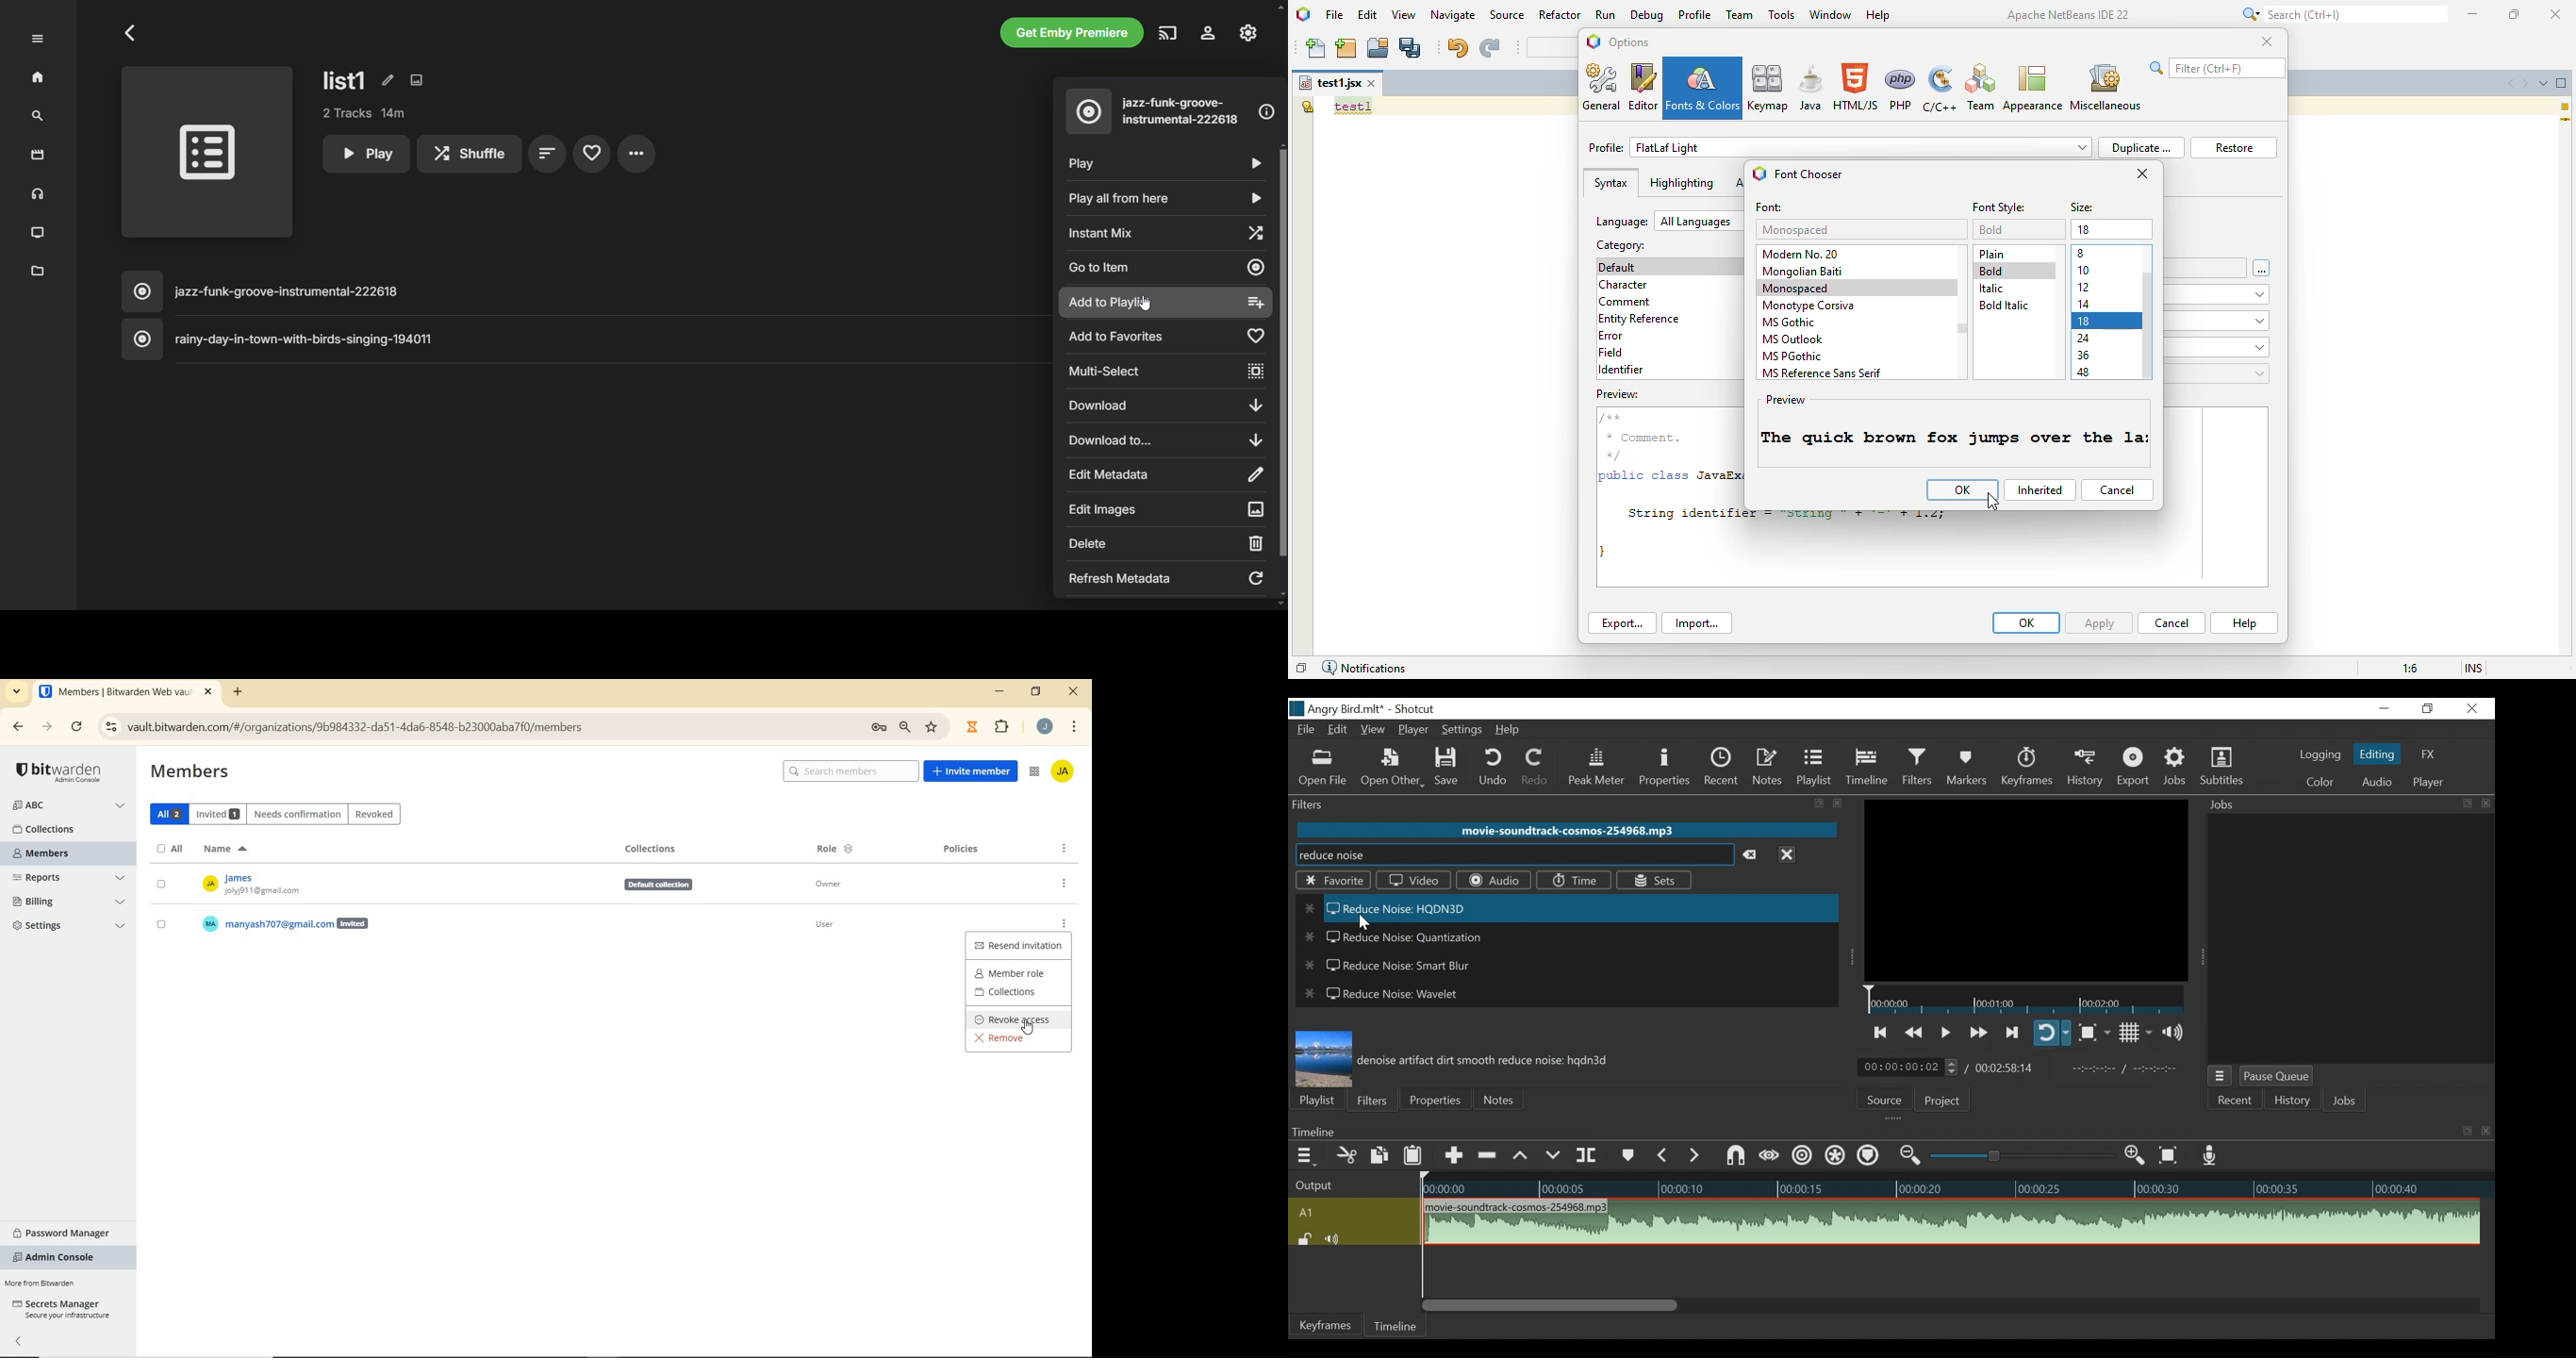 The height and width of the screenshot is (1372, 2576). What do you see at coordinates (1373, 731) in the screenshot?
I see `View` at bounding box center [1373, 731].